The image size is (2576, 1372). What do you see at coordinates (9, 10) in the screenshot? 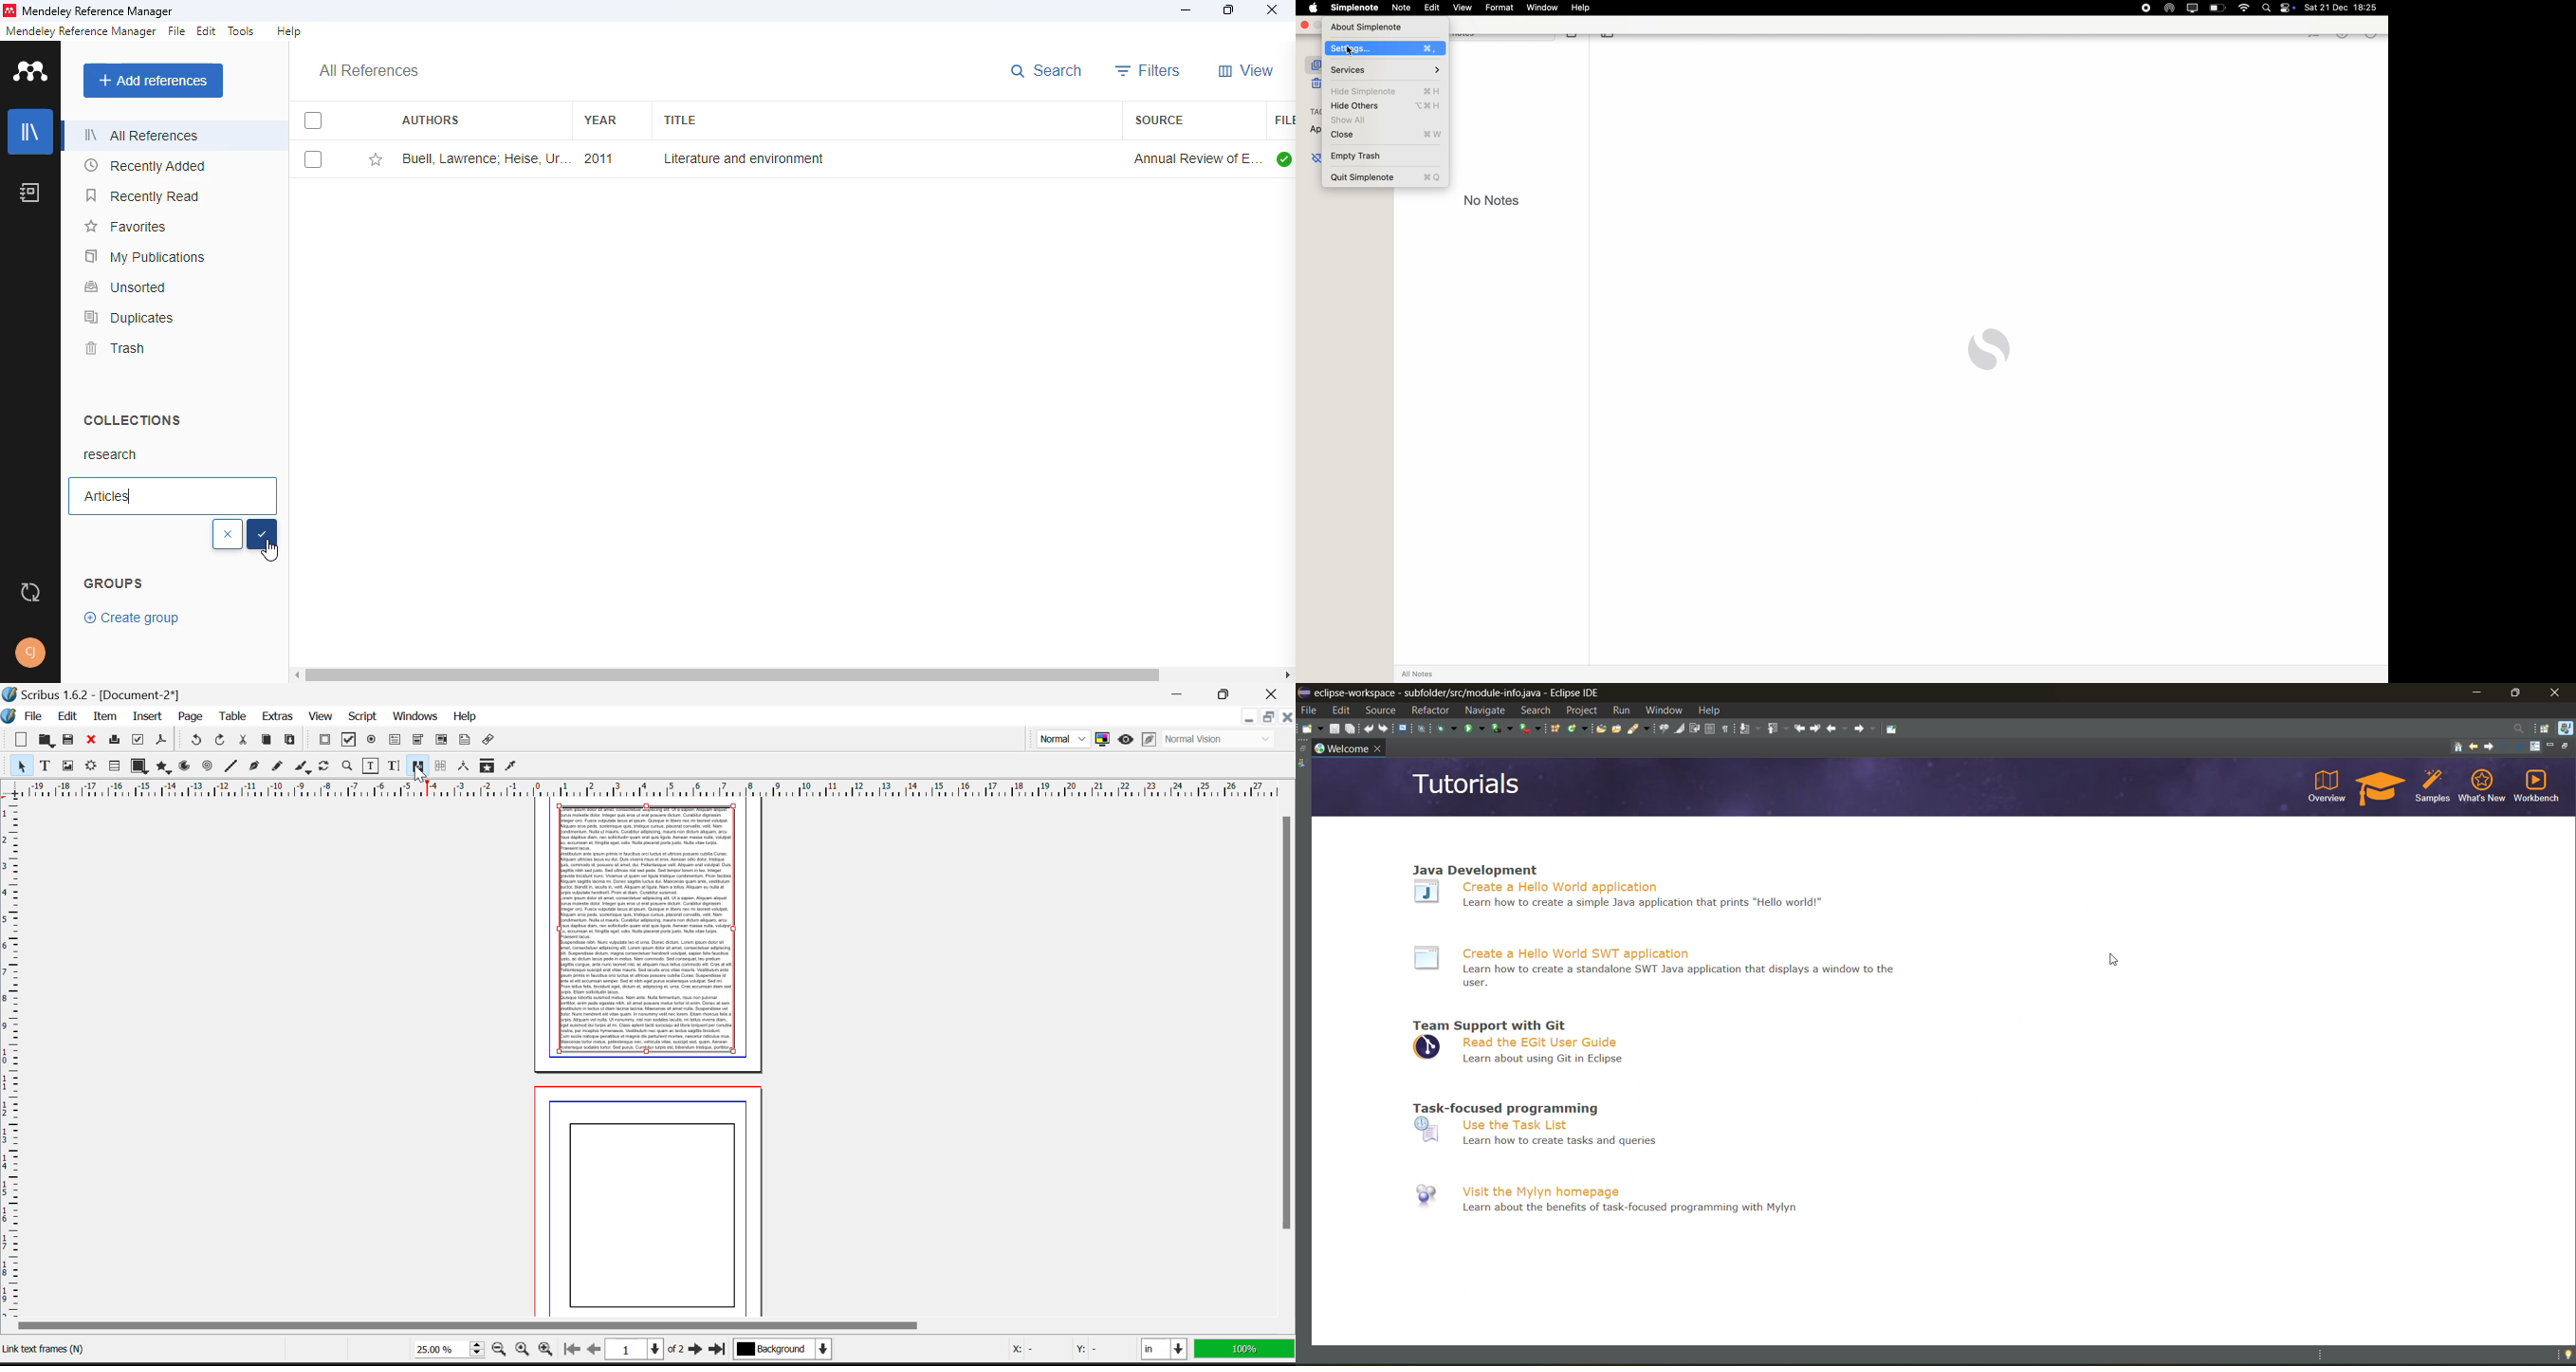
I see `logo` at bounding box center [9, 10].